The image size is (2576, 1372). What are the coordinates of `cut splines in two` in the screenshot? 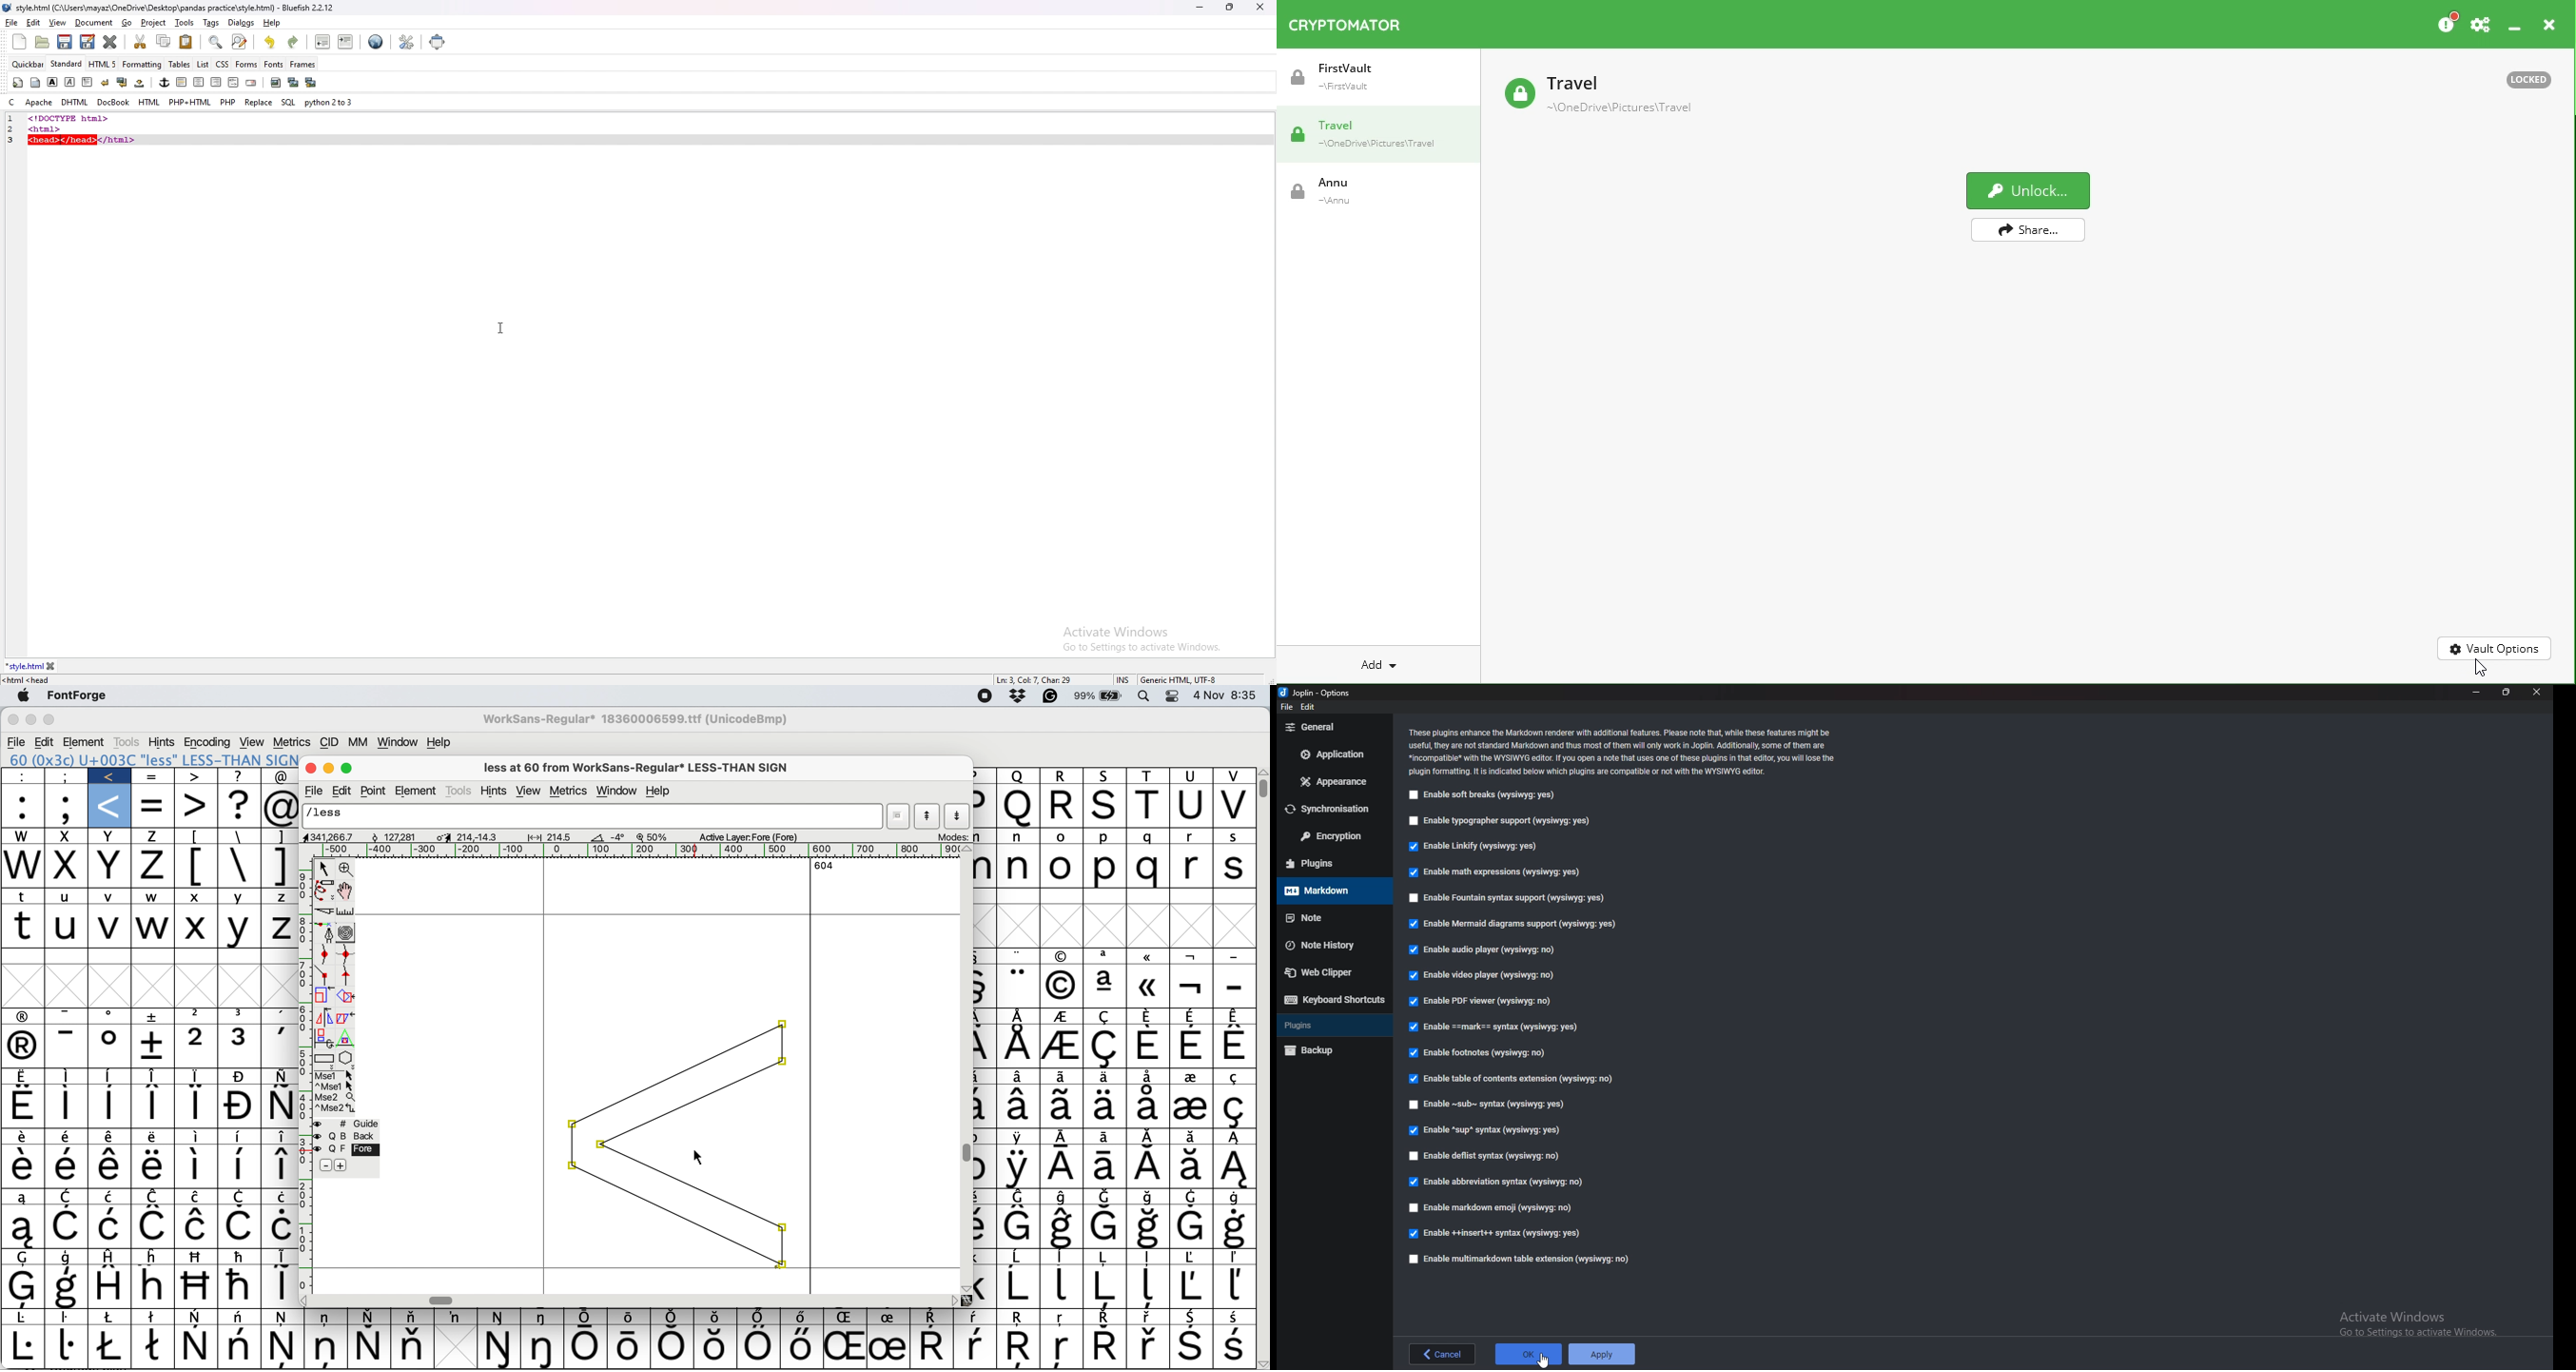 It's located at (324, 913).